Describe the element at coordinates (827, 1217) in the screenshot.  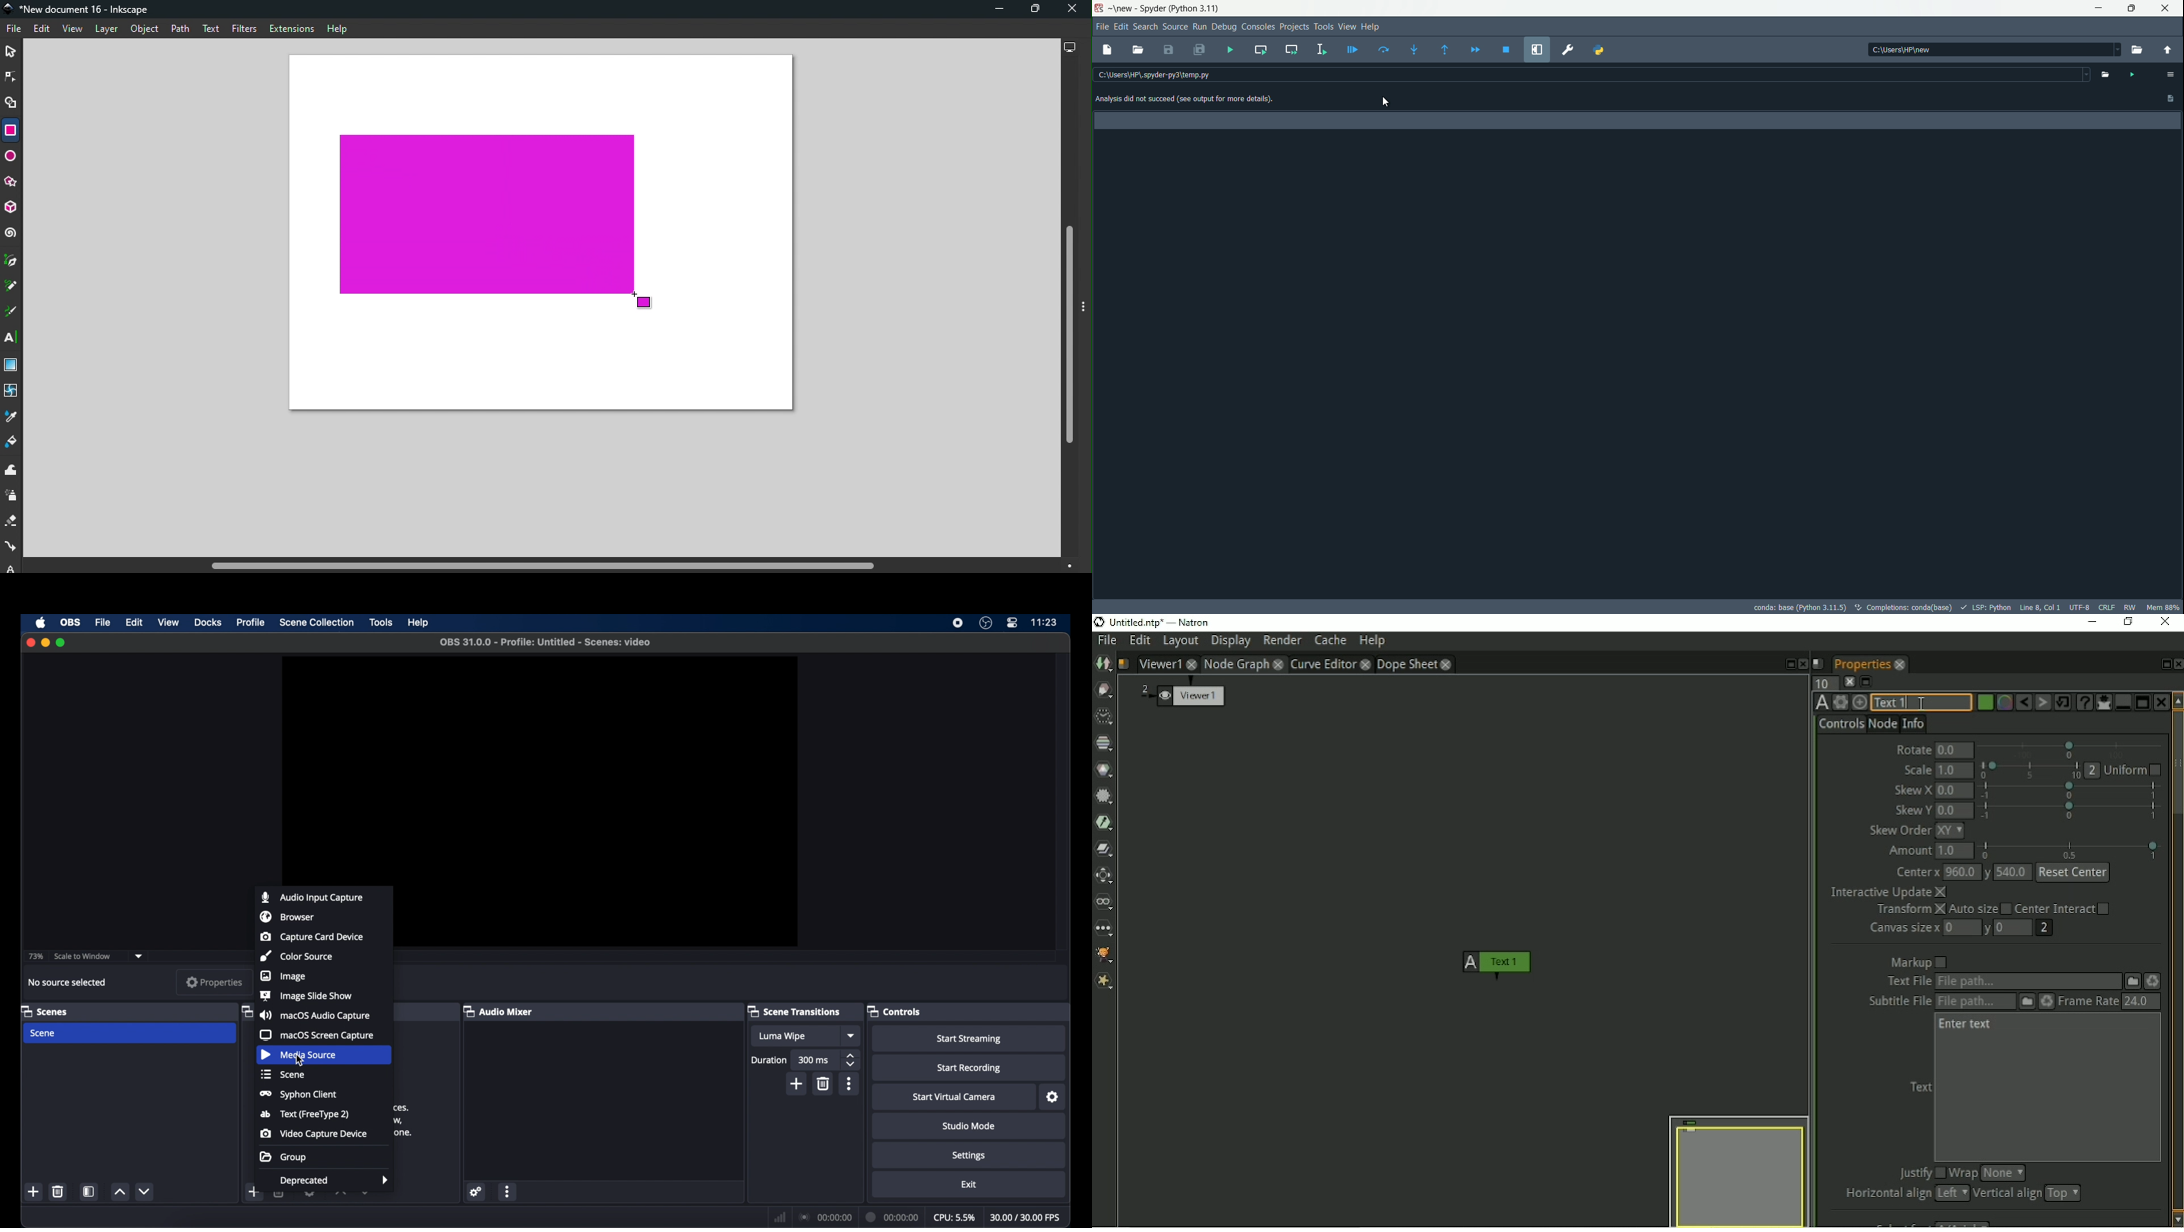
I see `connection` at that location.